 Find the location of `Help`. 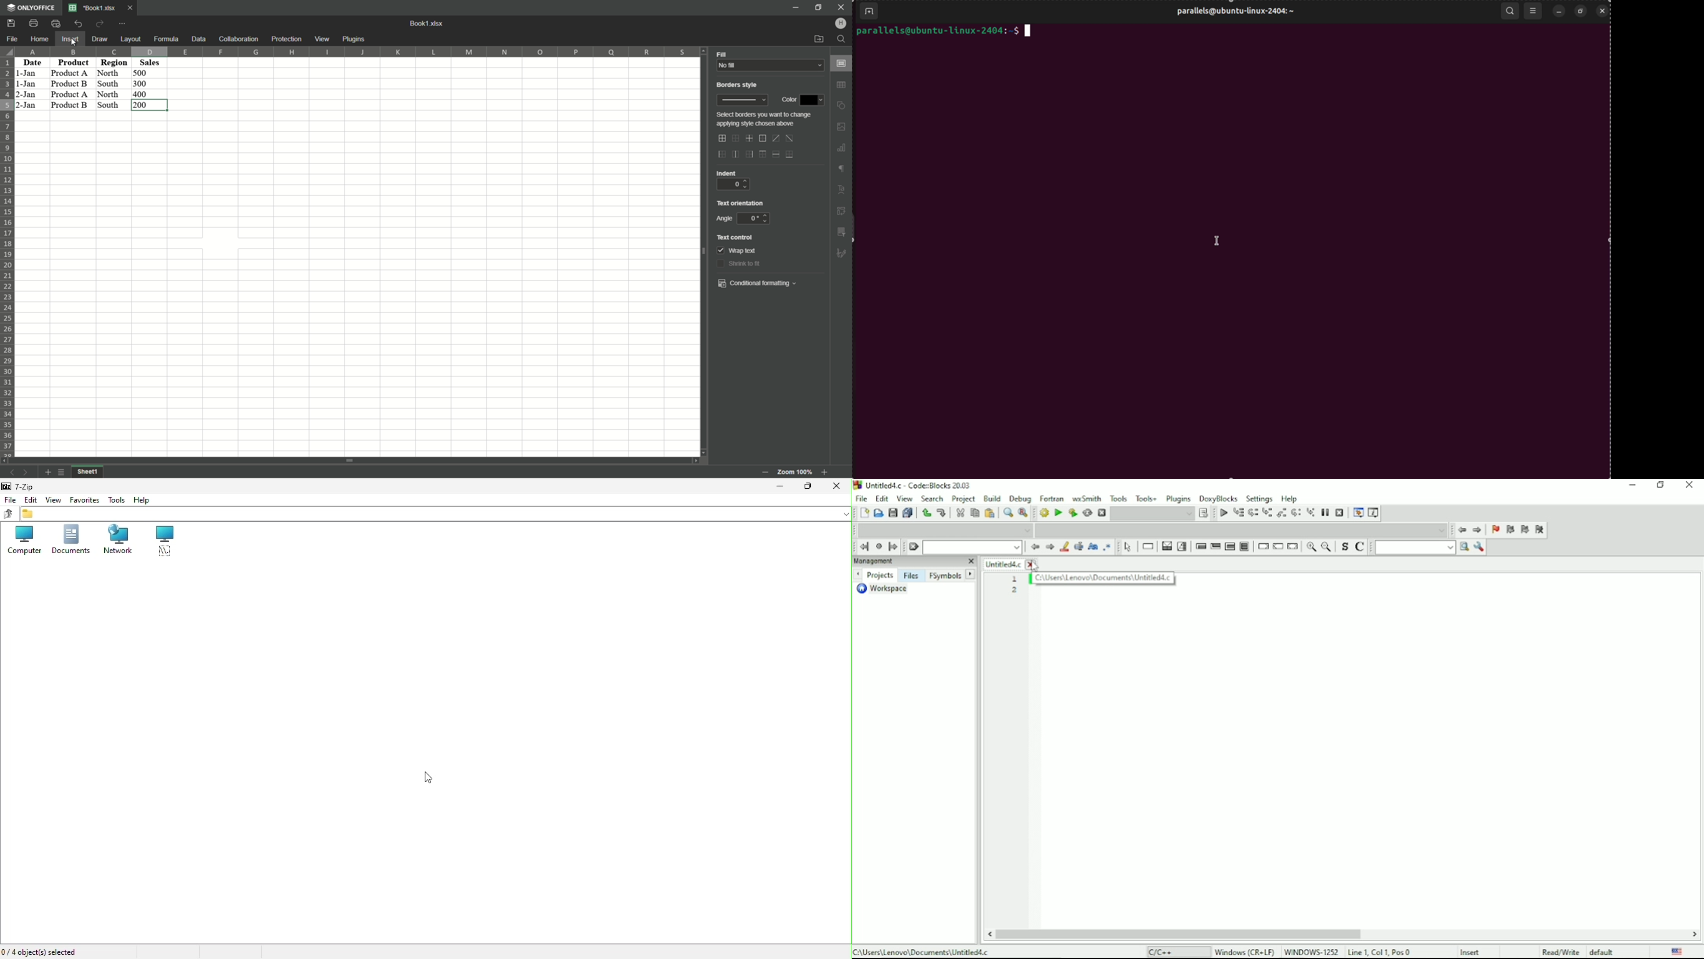

Help is located at coordinates (146, 498).